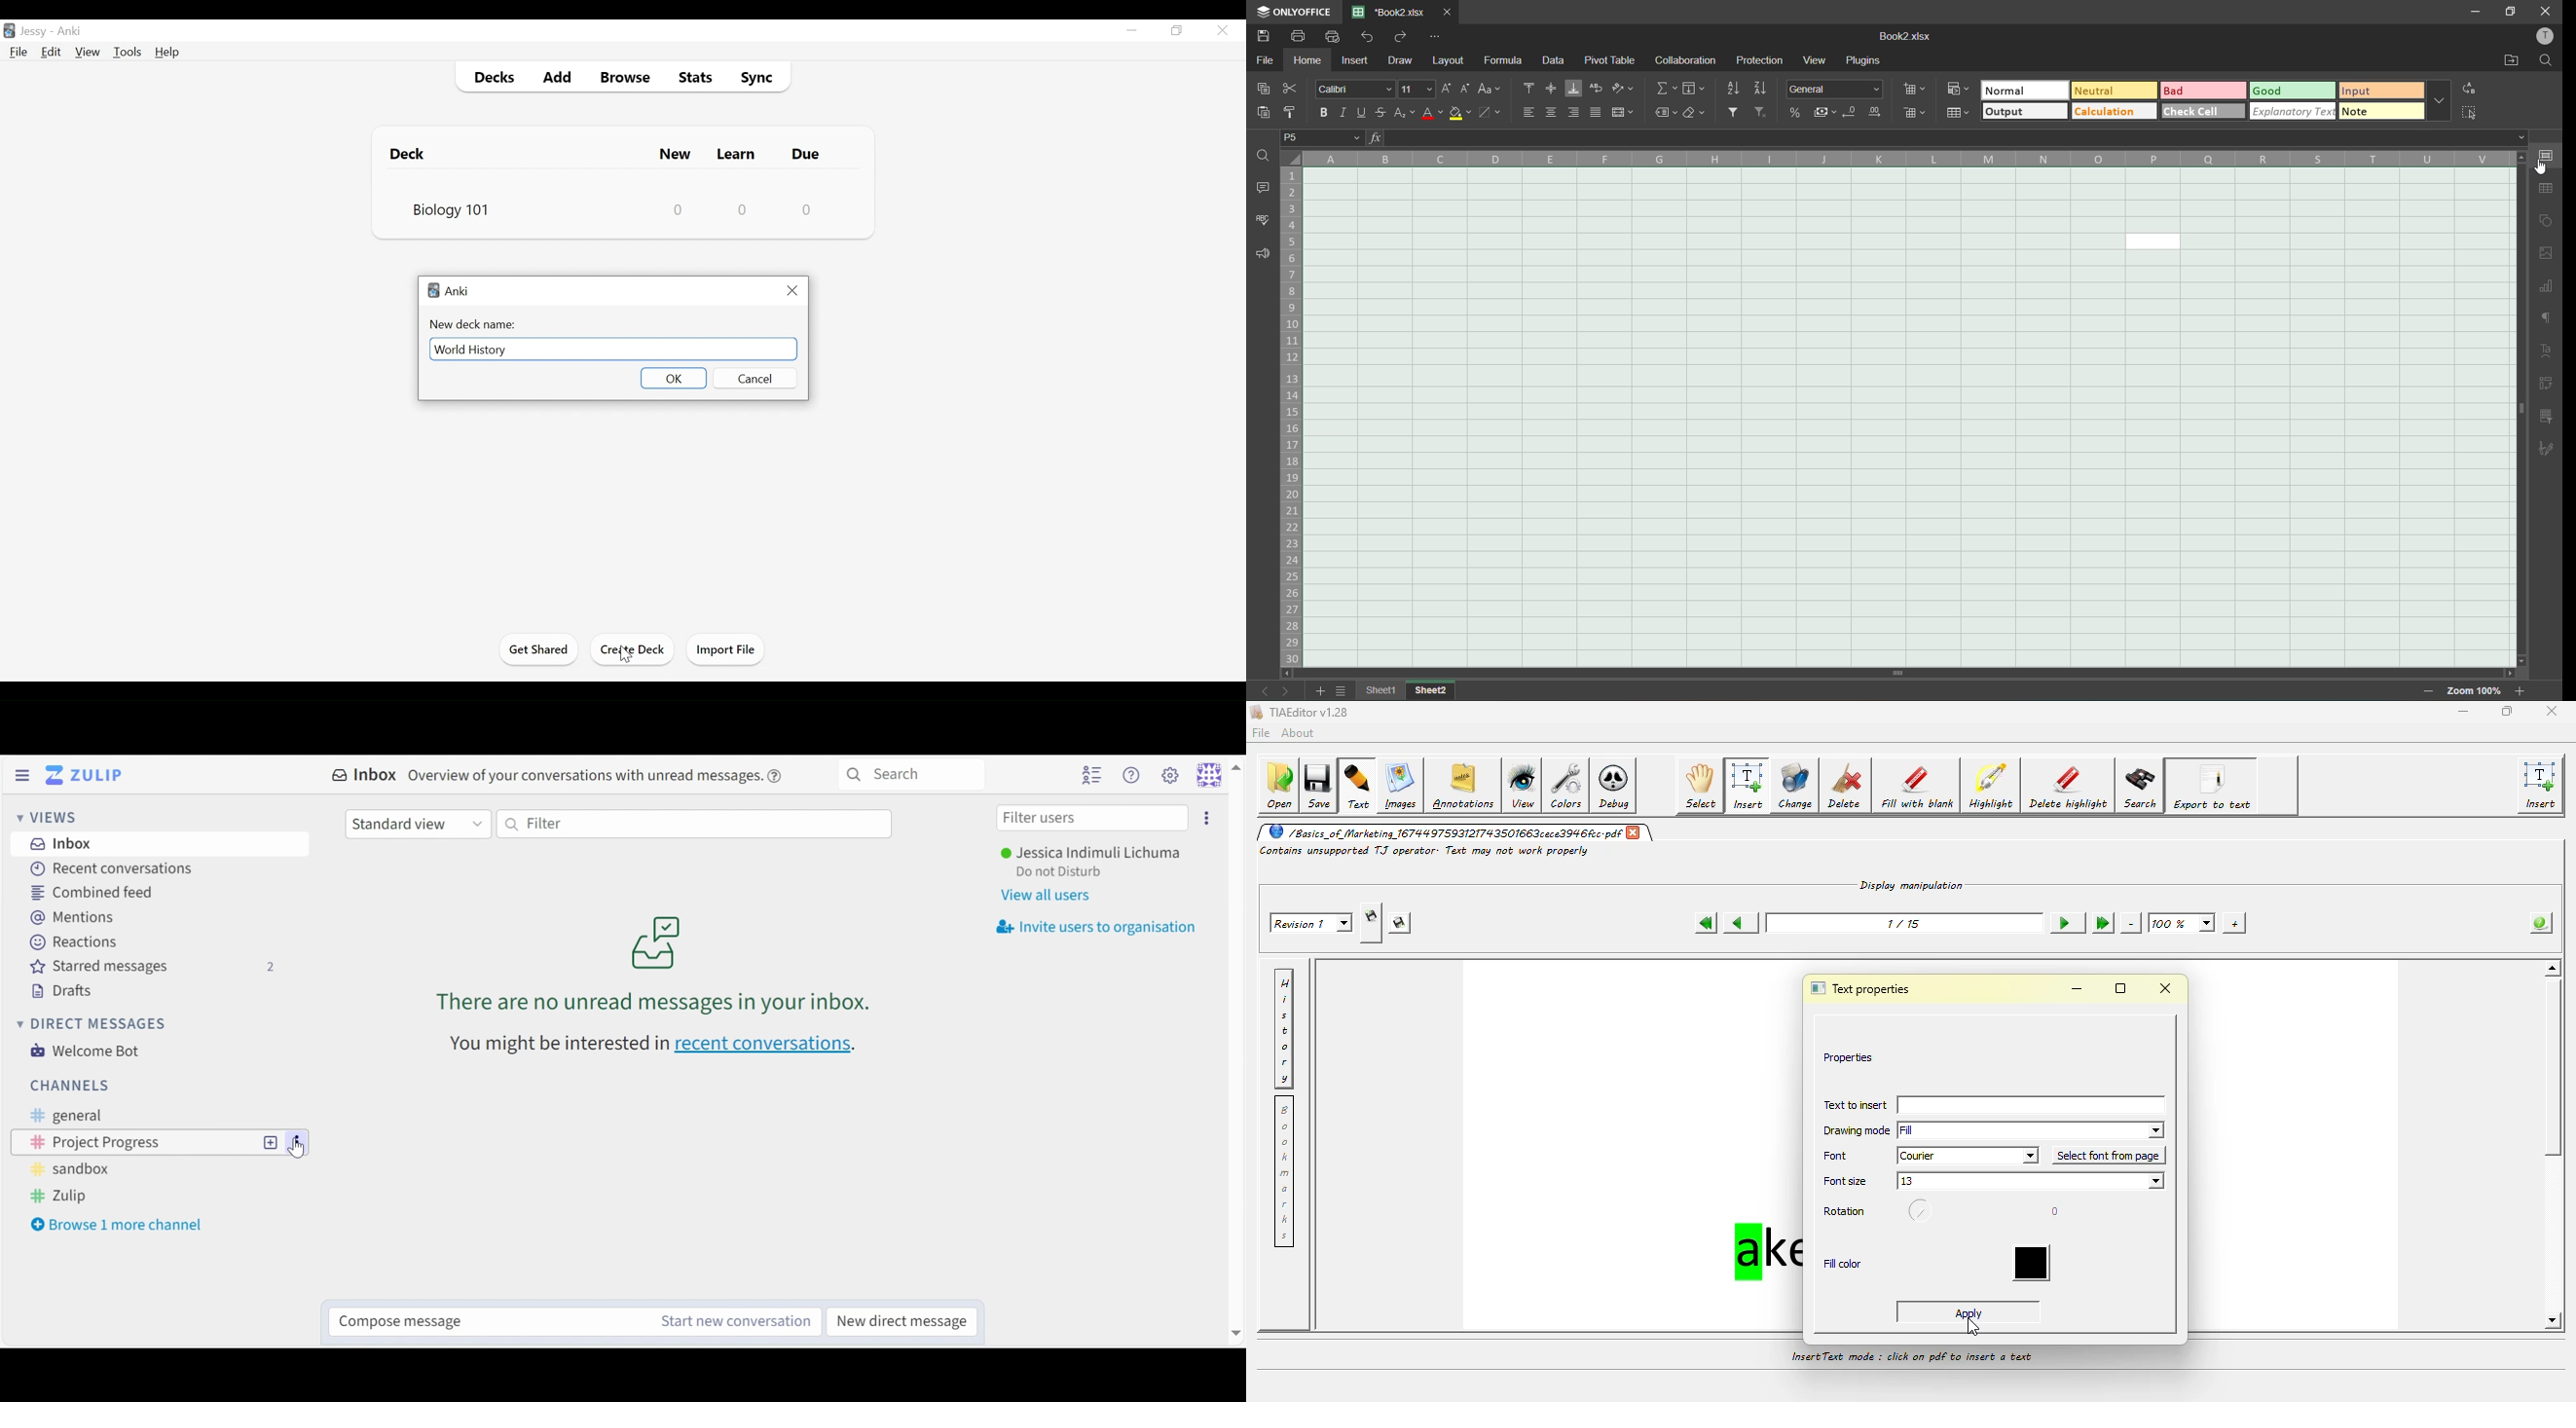 The height and width of the screenshot is (1428, 2576). I want to click on quick print, so click(1332, 38).